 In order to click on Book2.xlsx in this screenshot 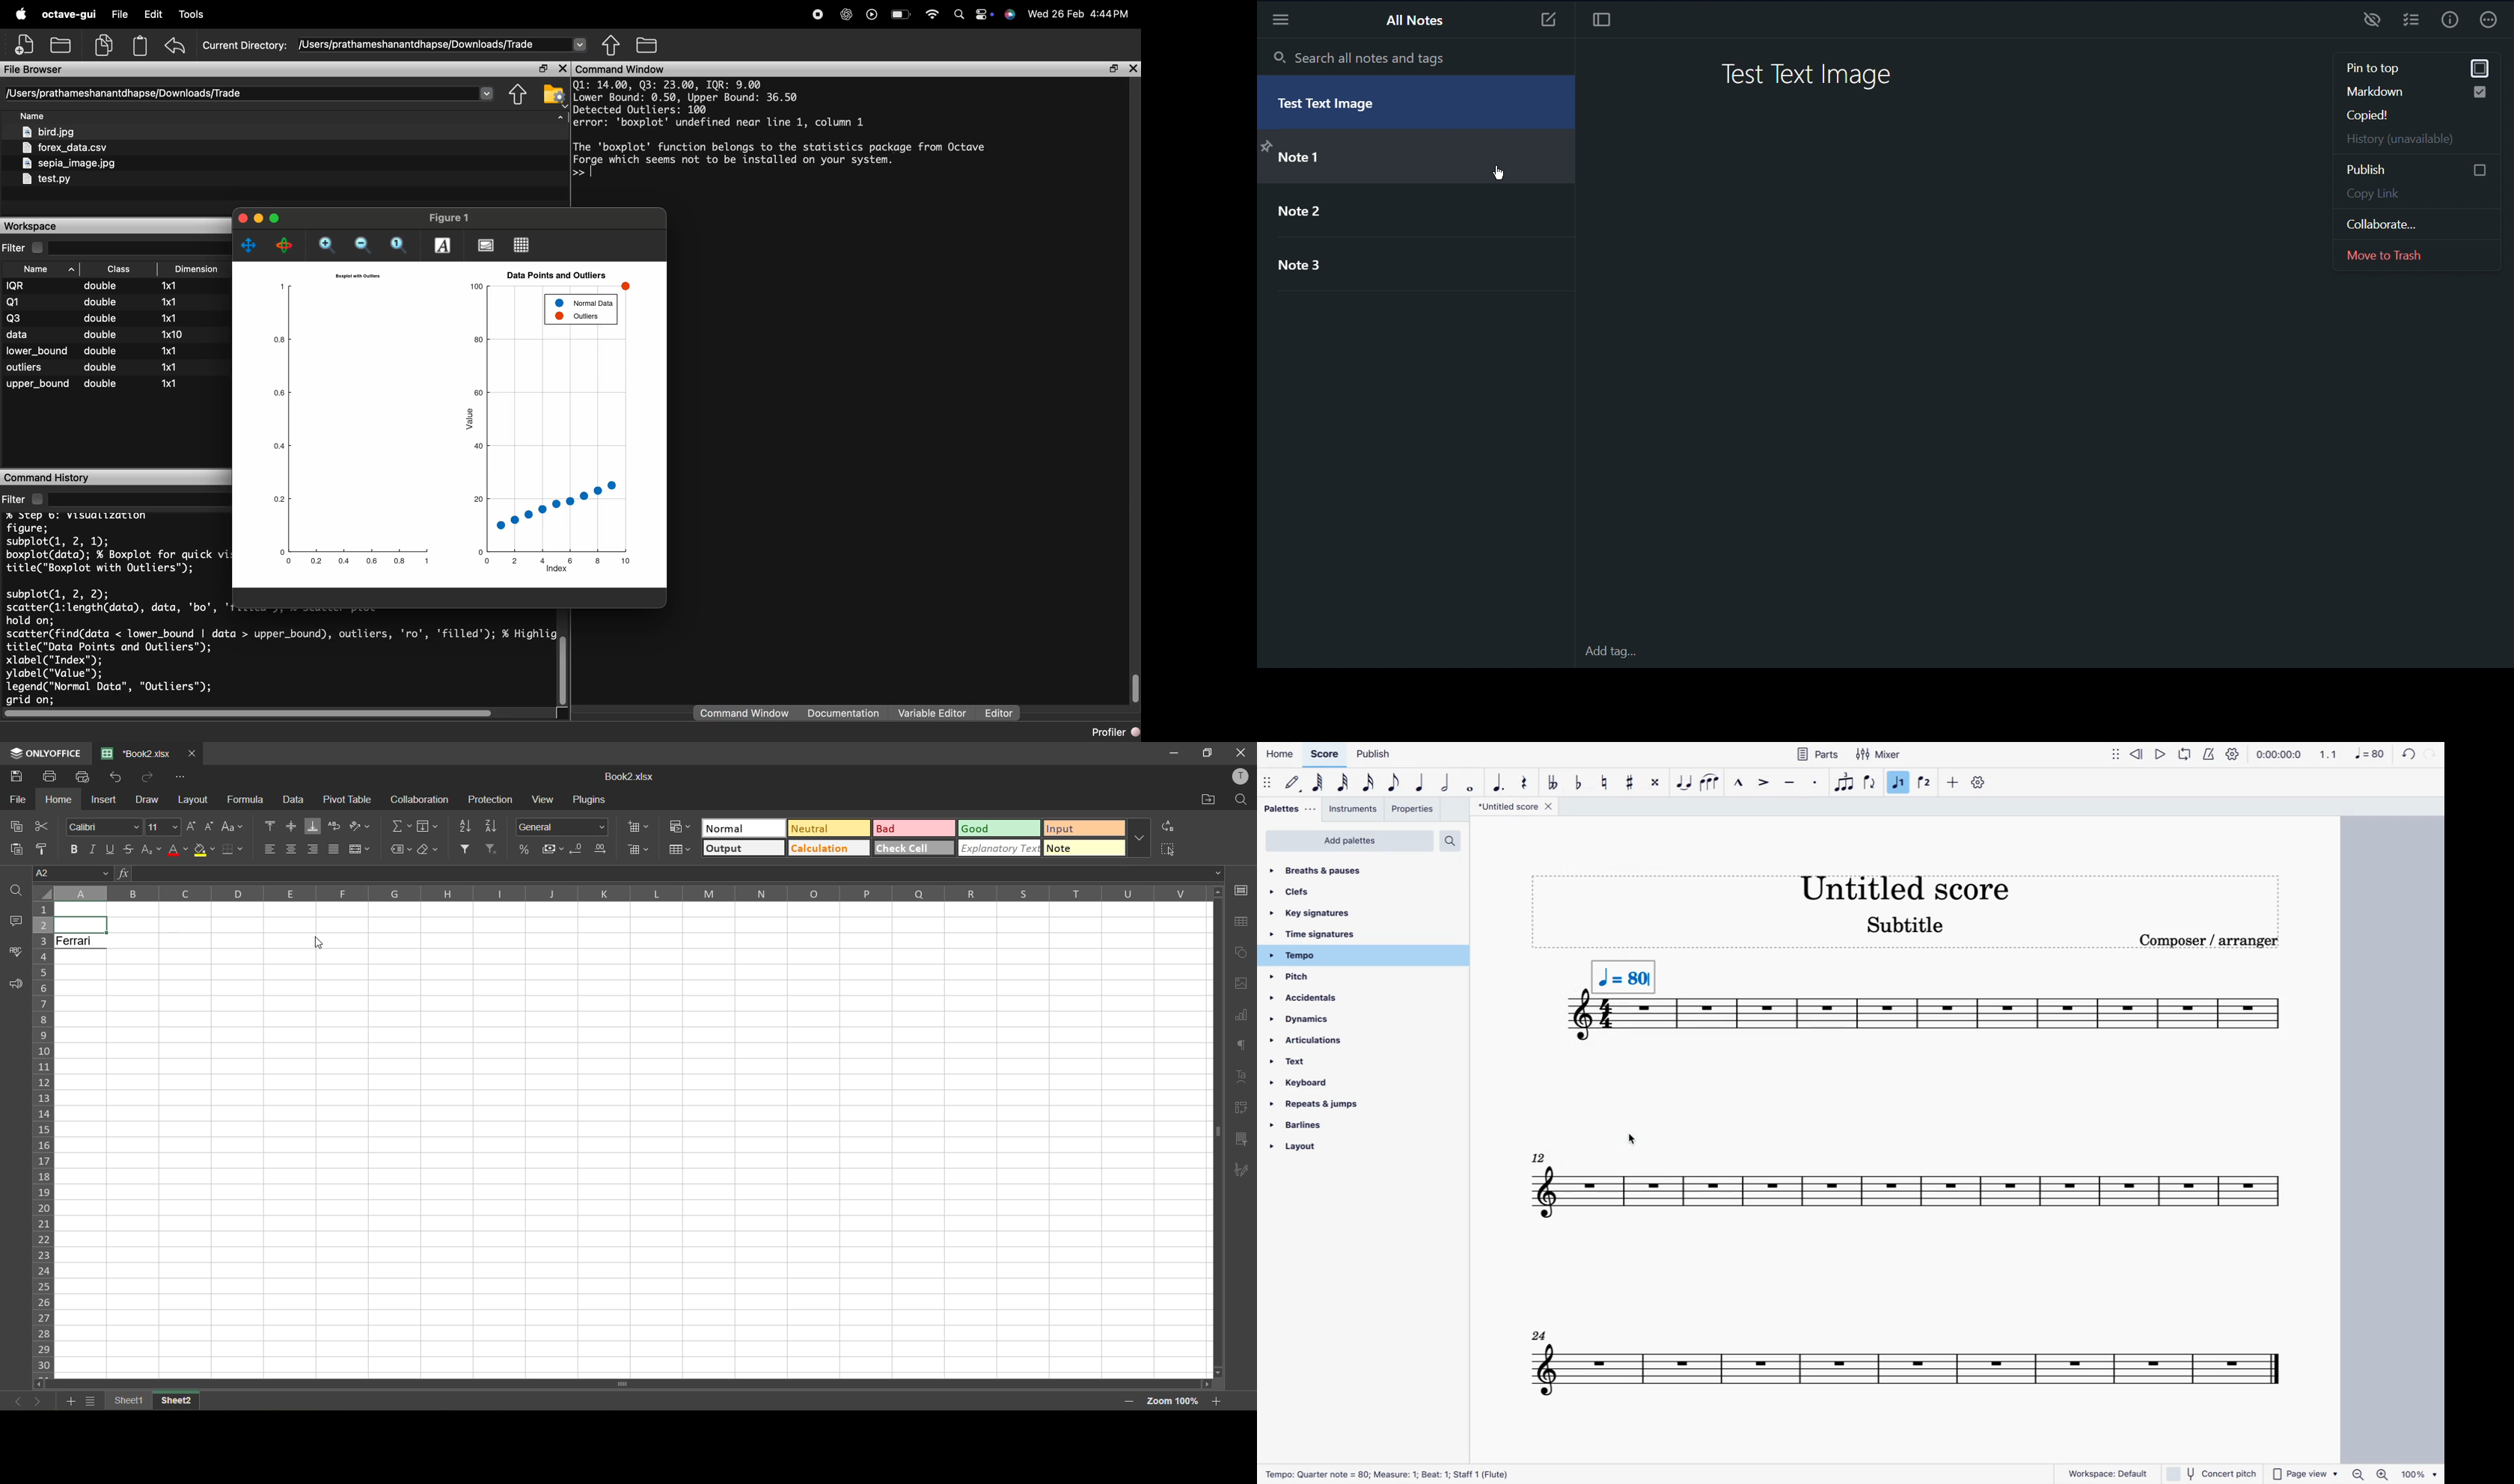, I will do `click(632, 777)`.